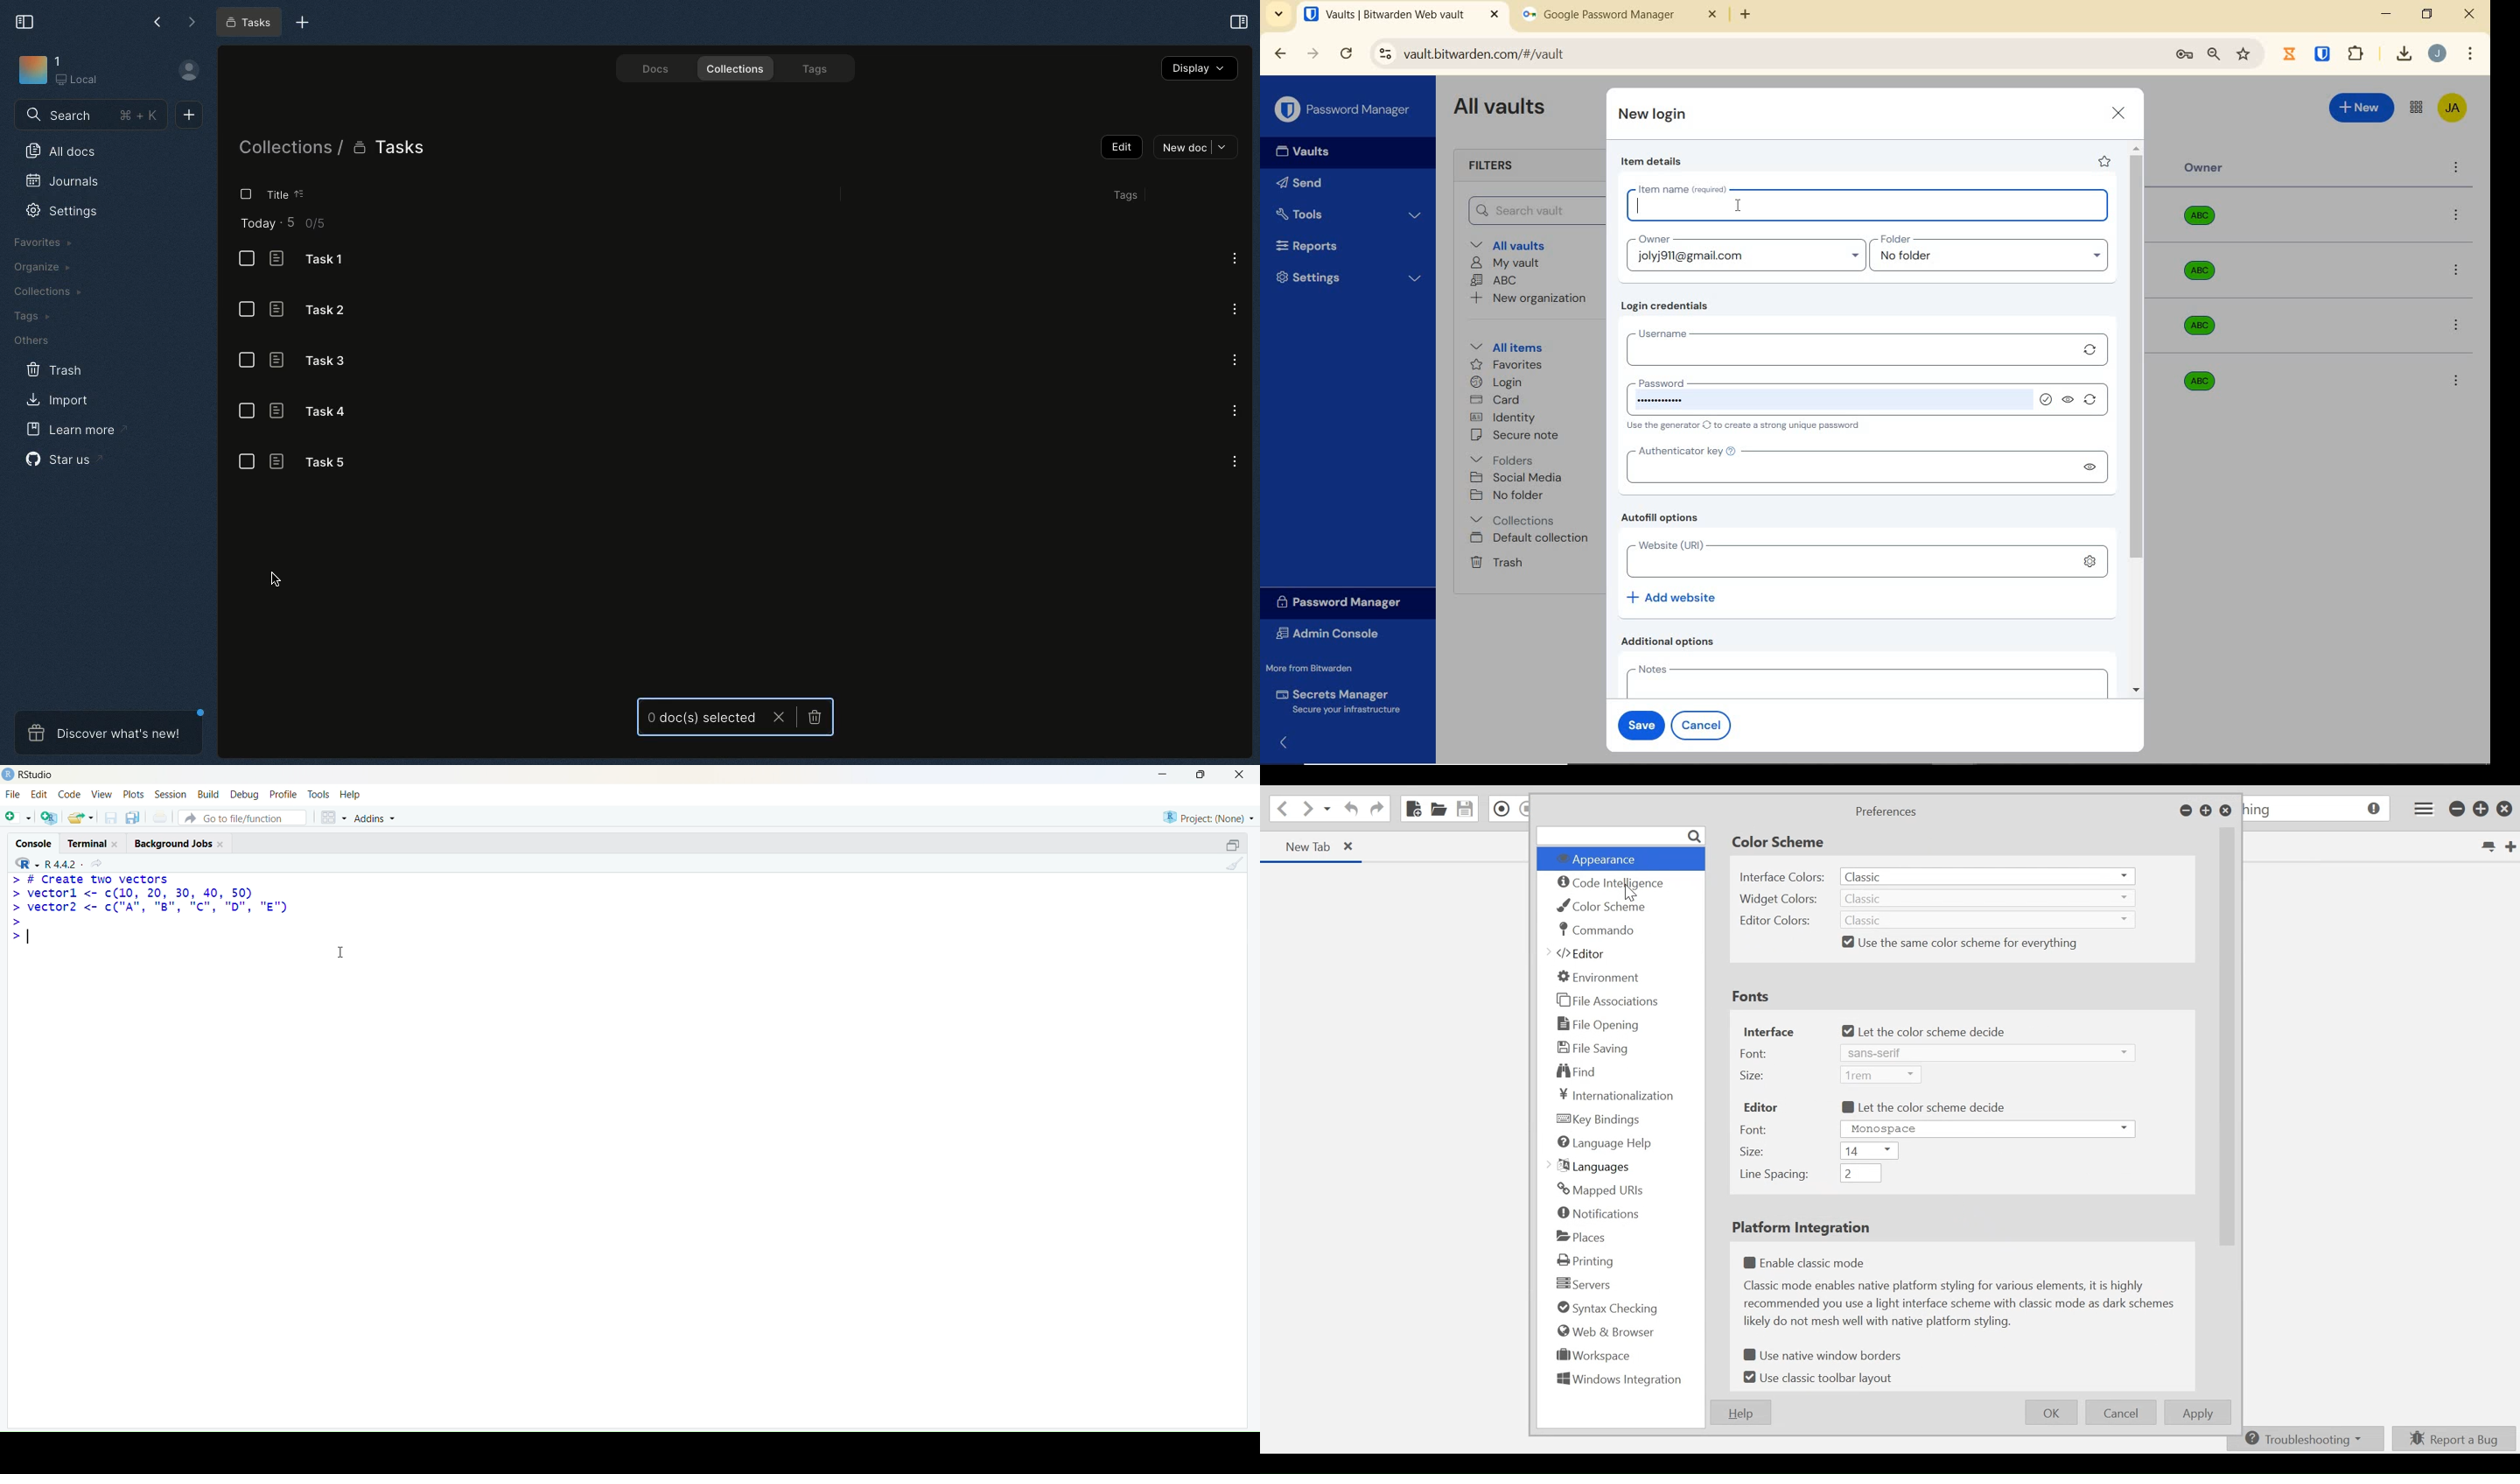  I want to click on Report a Bug, so click(2454, 1438).